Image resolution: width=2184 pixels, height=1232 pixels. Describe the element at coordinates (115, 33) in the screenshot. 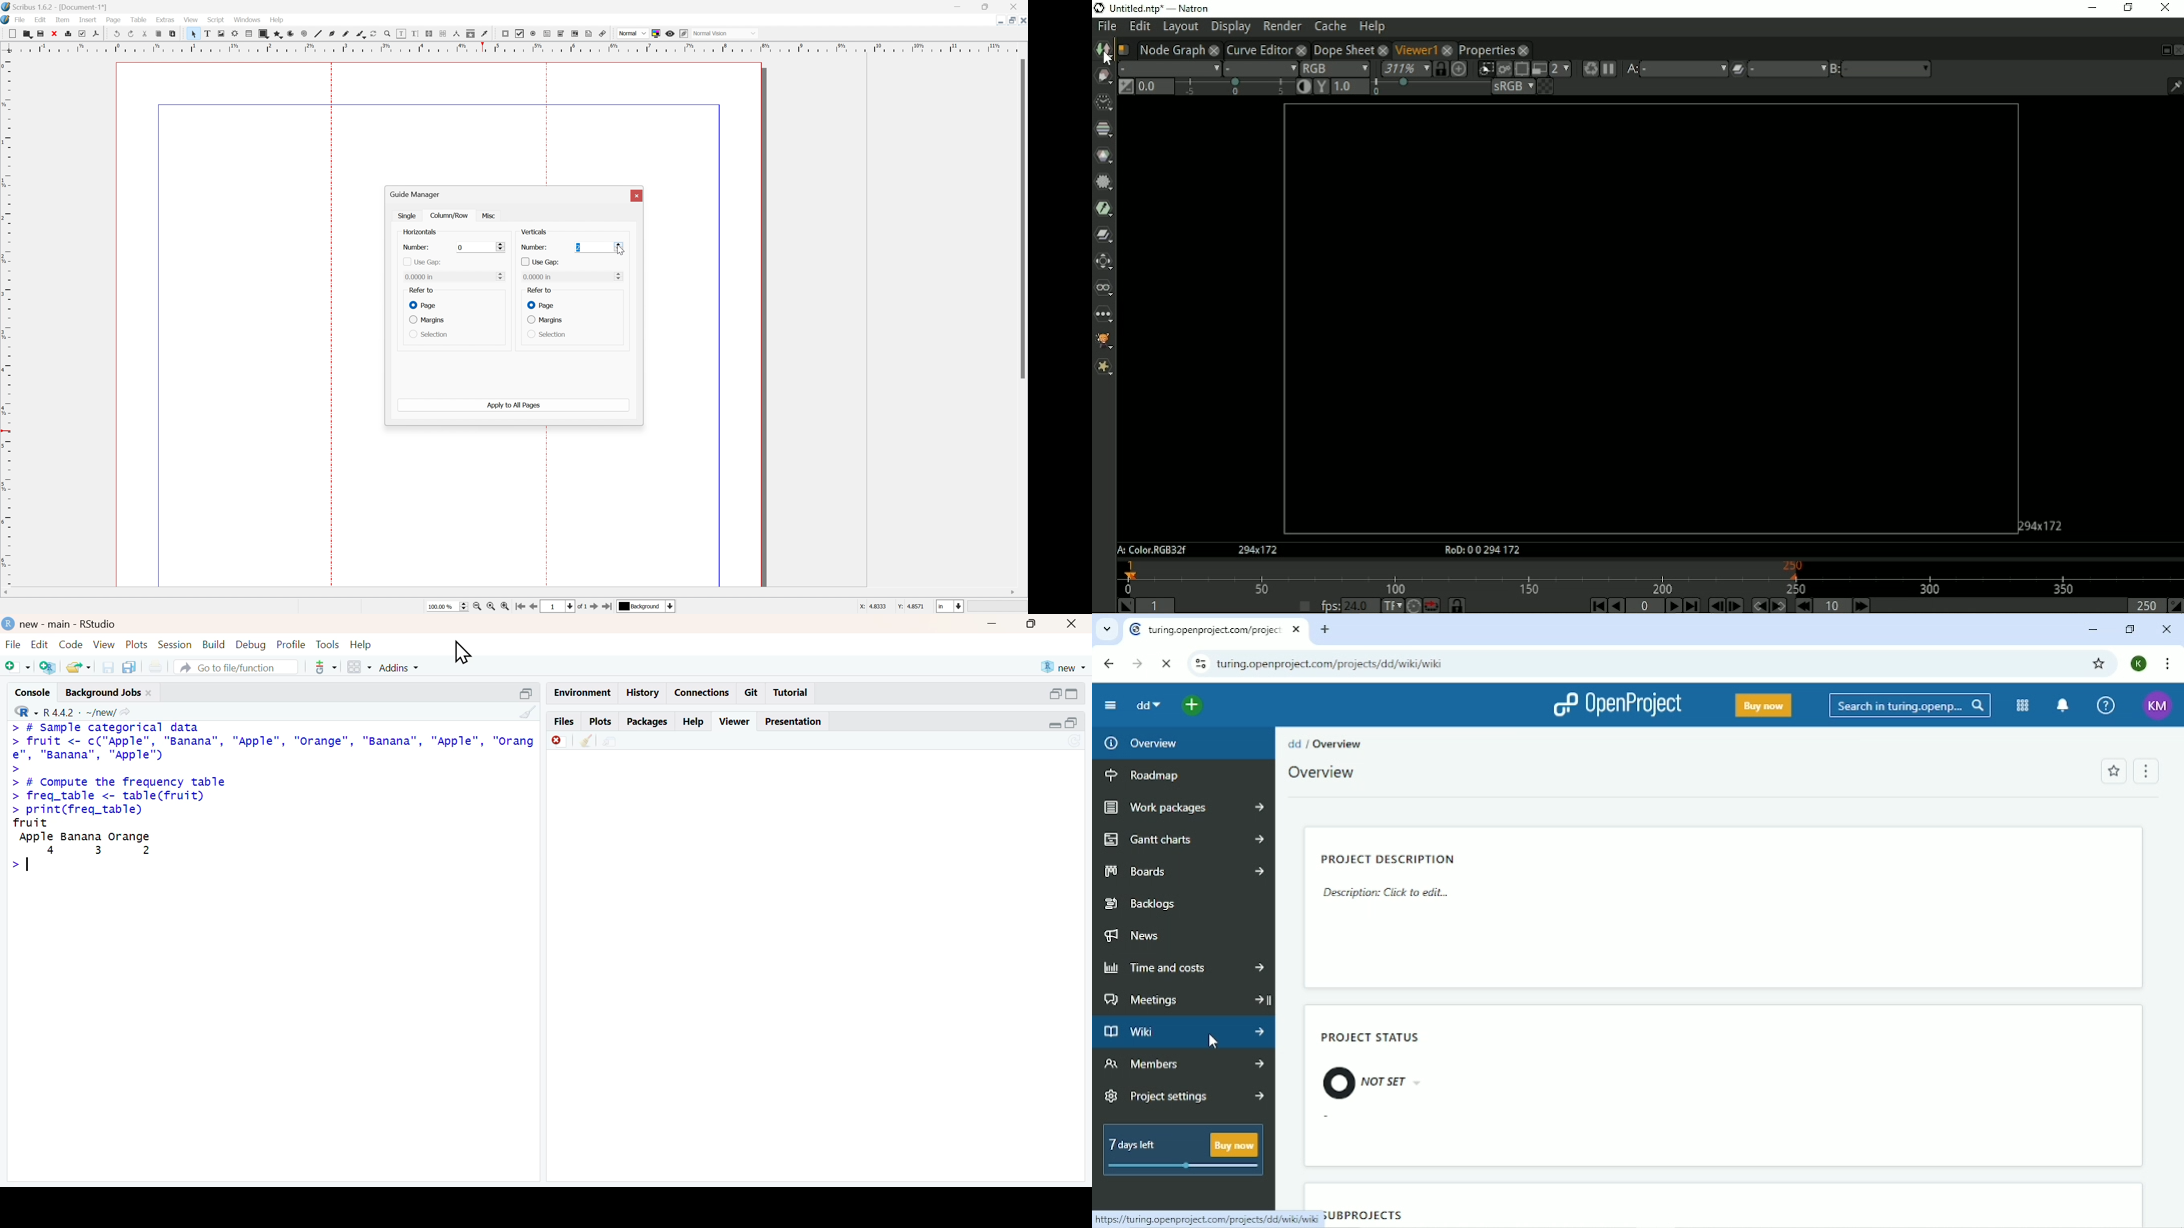

I see `undo` at that location.